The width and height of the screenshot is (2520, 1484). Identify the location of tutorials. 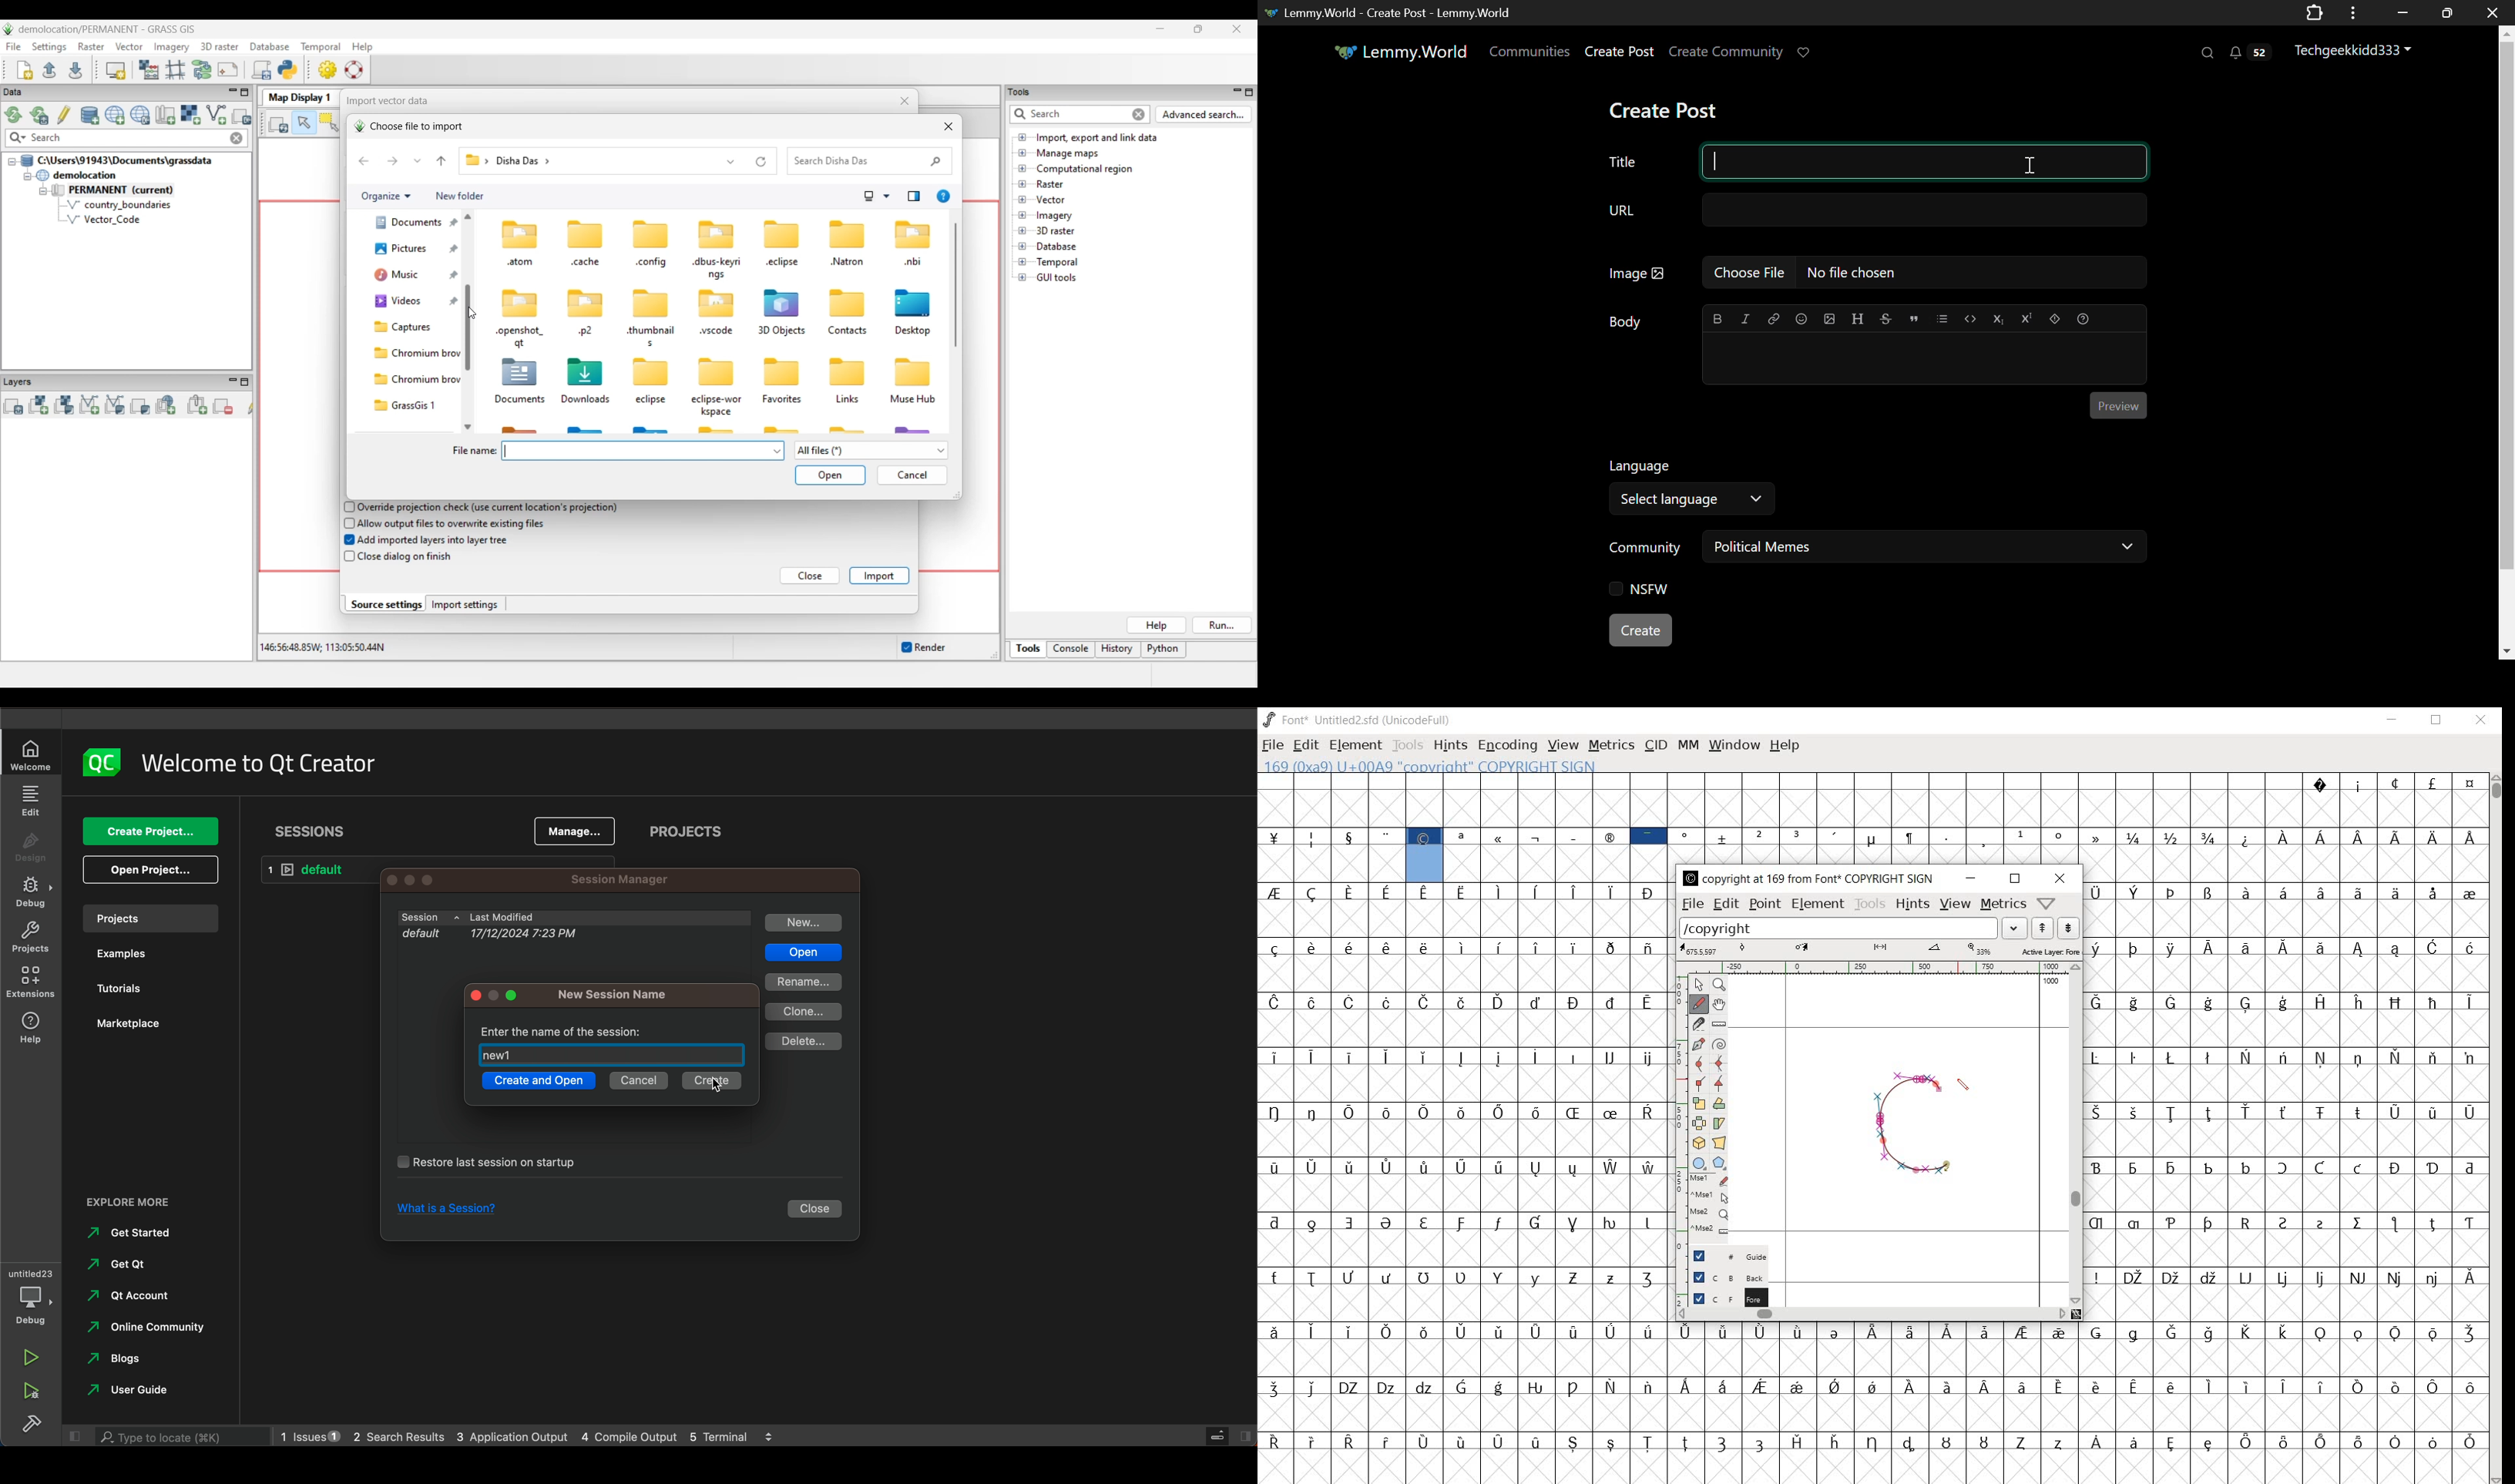
(125, 991).